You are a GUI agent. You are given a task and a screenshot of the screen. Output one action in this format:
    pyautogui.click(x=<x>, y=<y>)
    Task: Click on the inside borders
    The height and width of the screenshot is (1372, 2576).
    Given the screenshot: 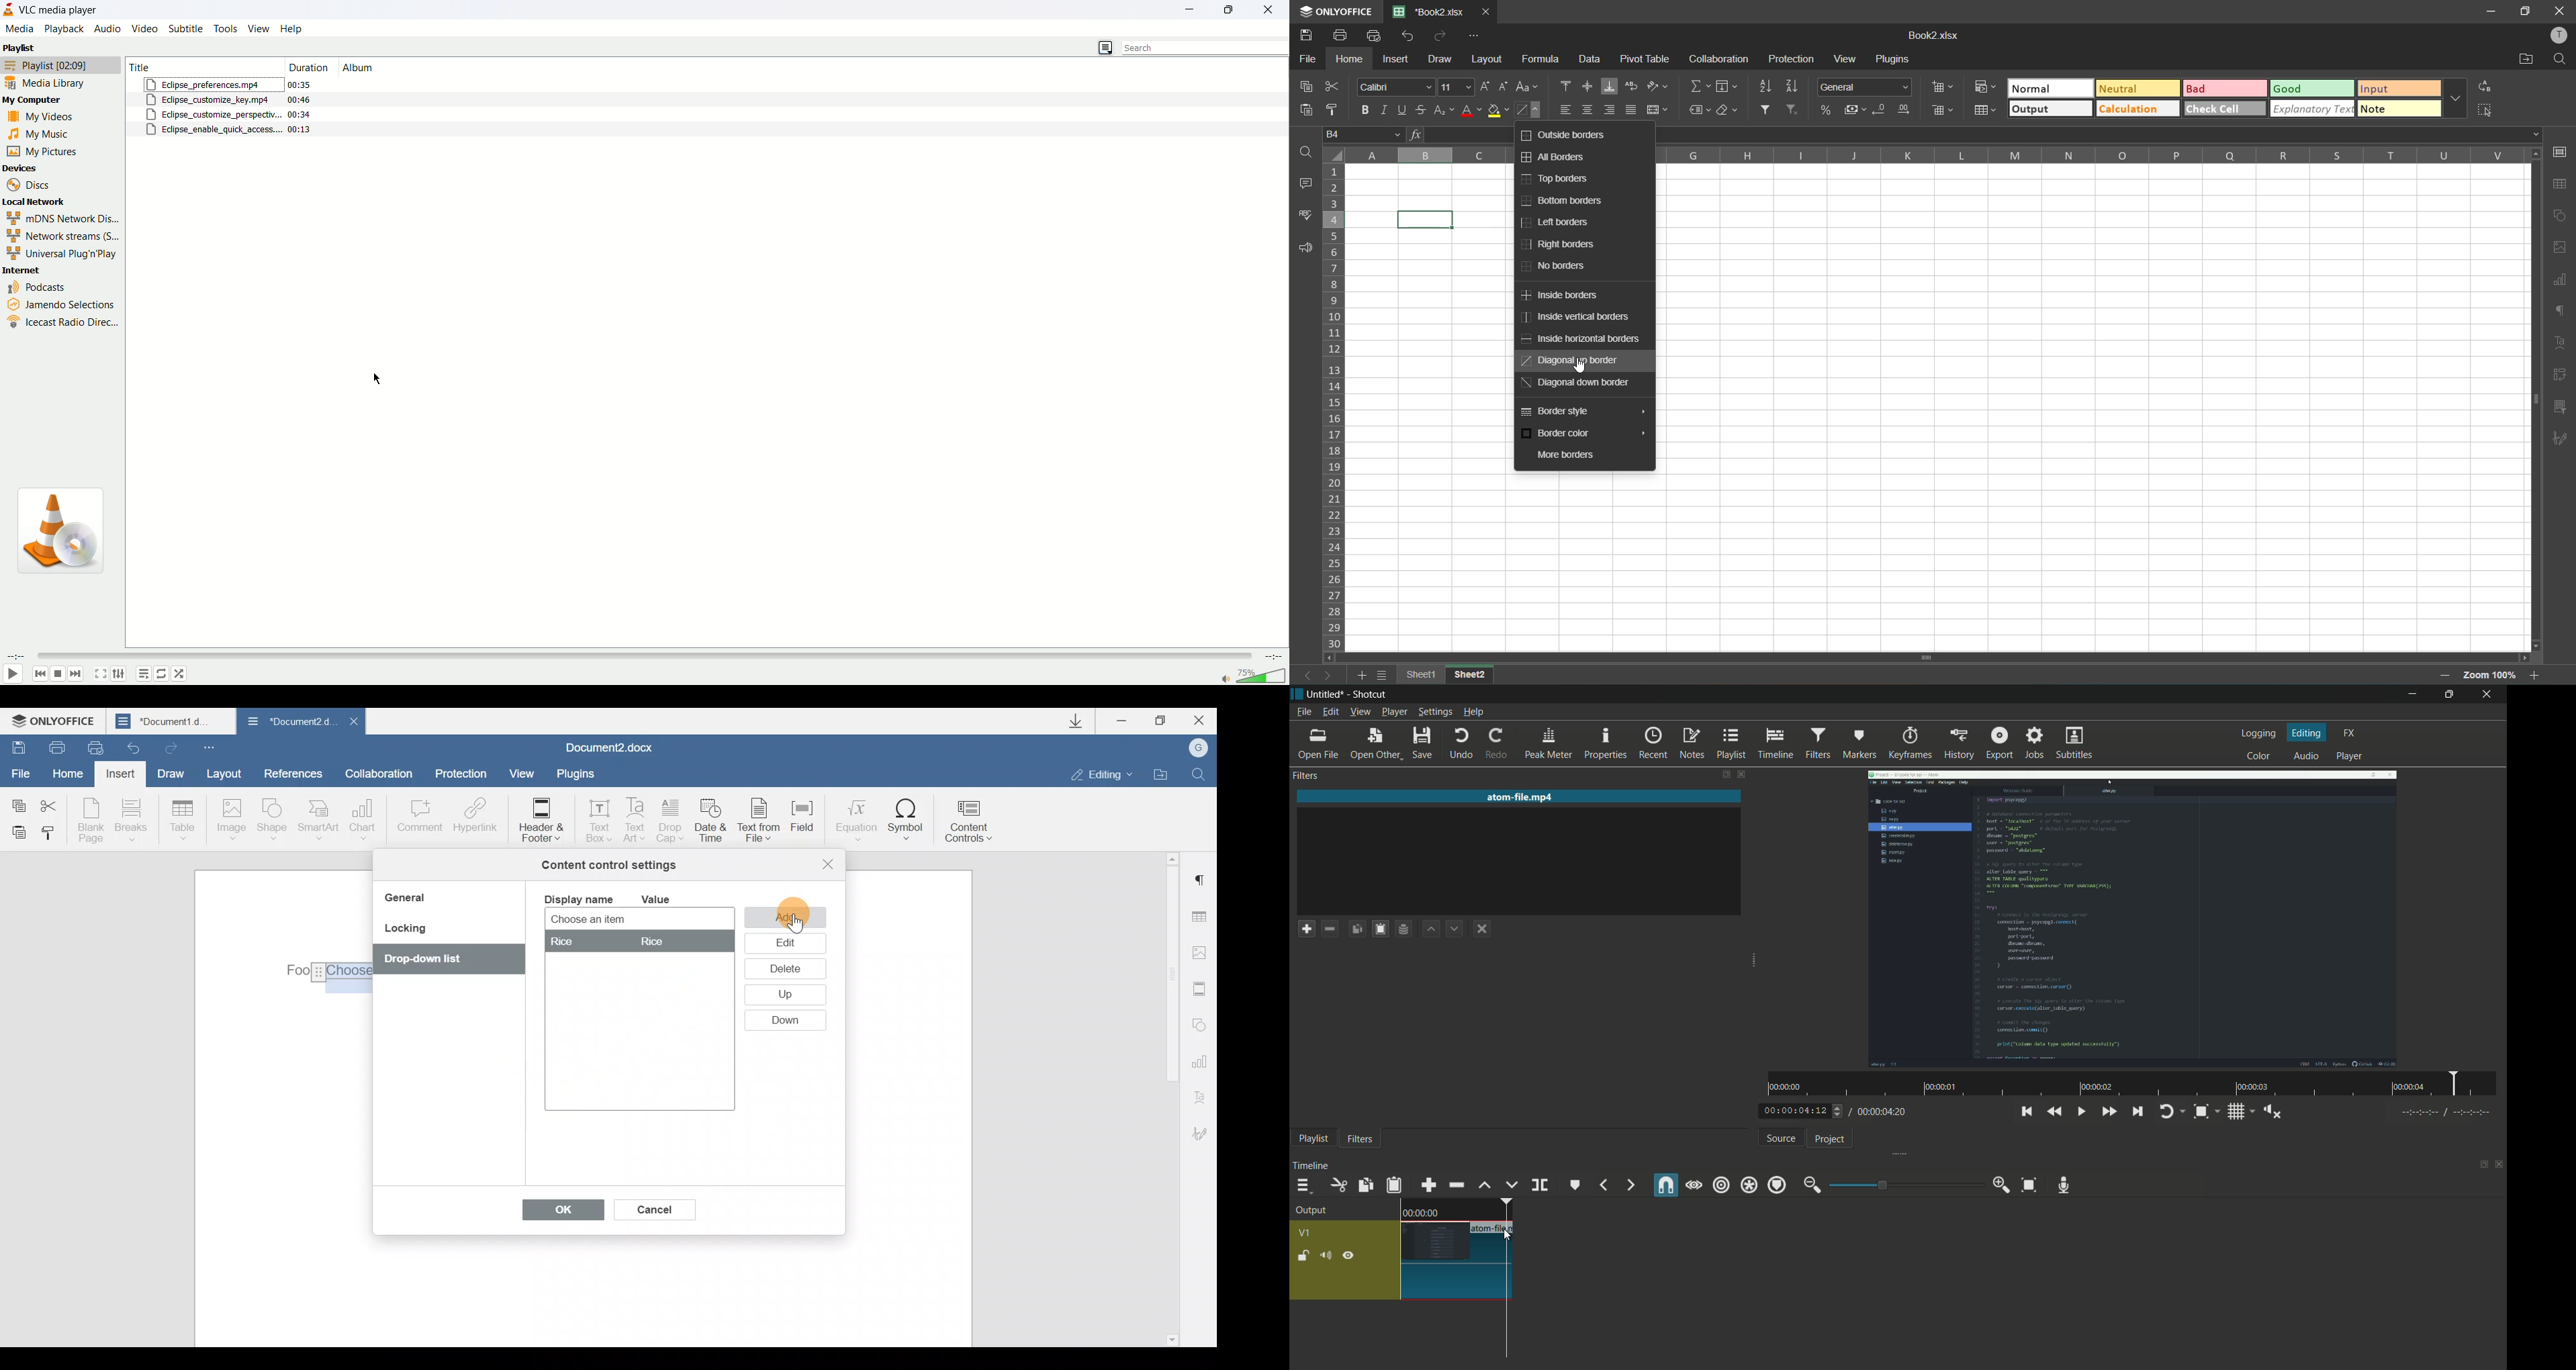 What is the action you would take?
    pyautogui.click(x=1563, y=296)
    